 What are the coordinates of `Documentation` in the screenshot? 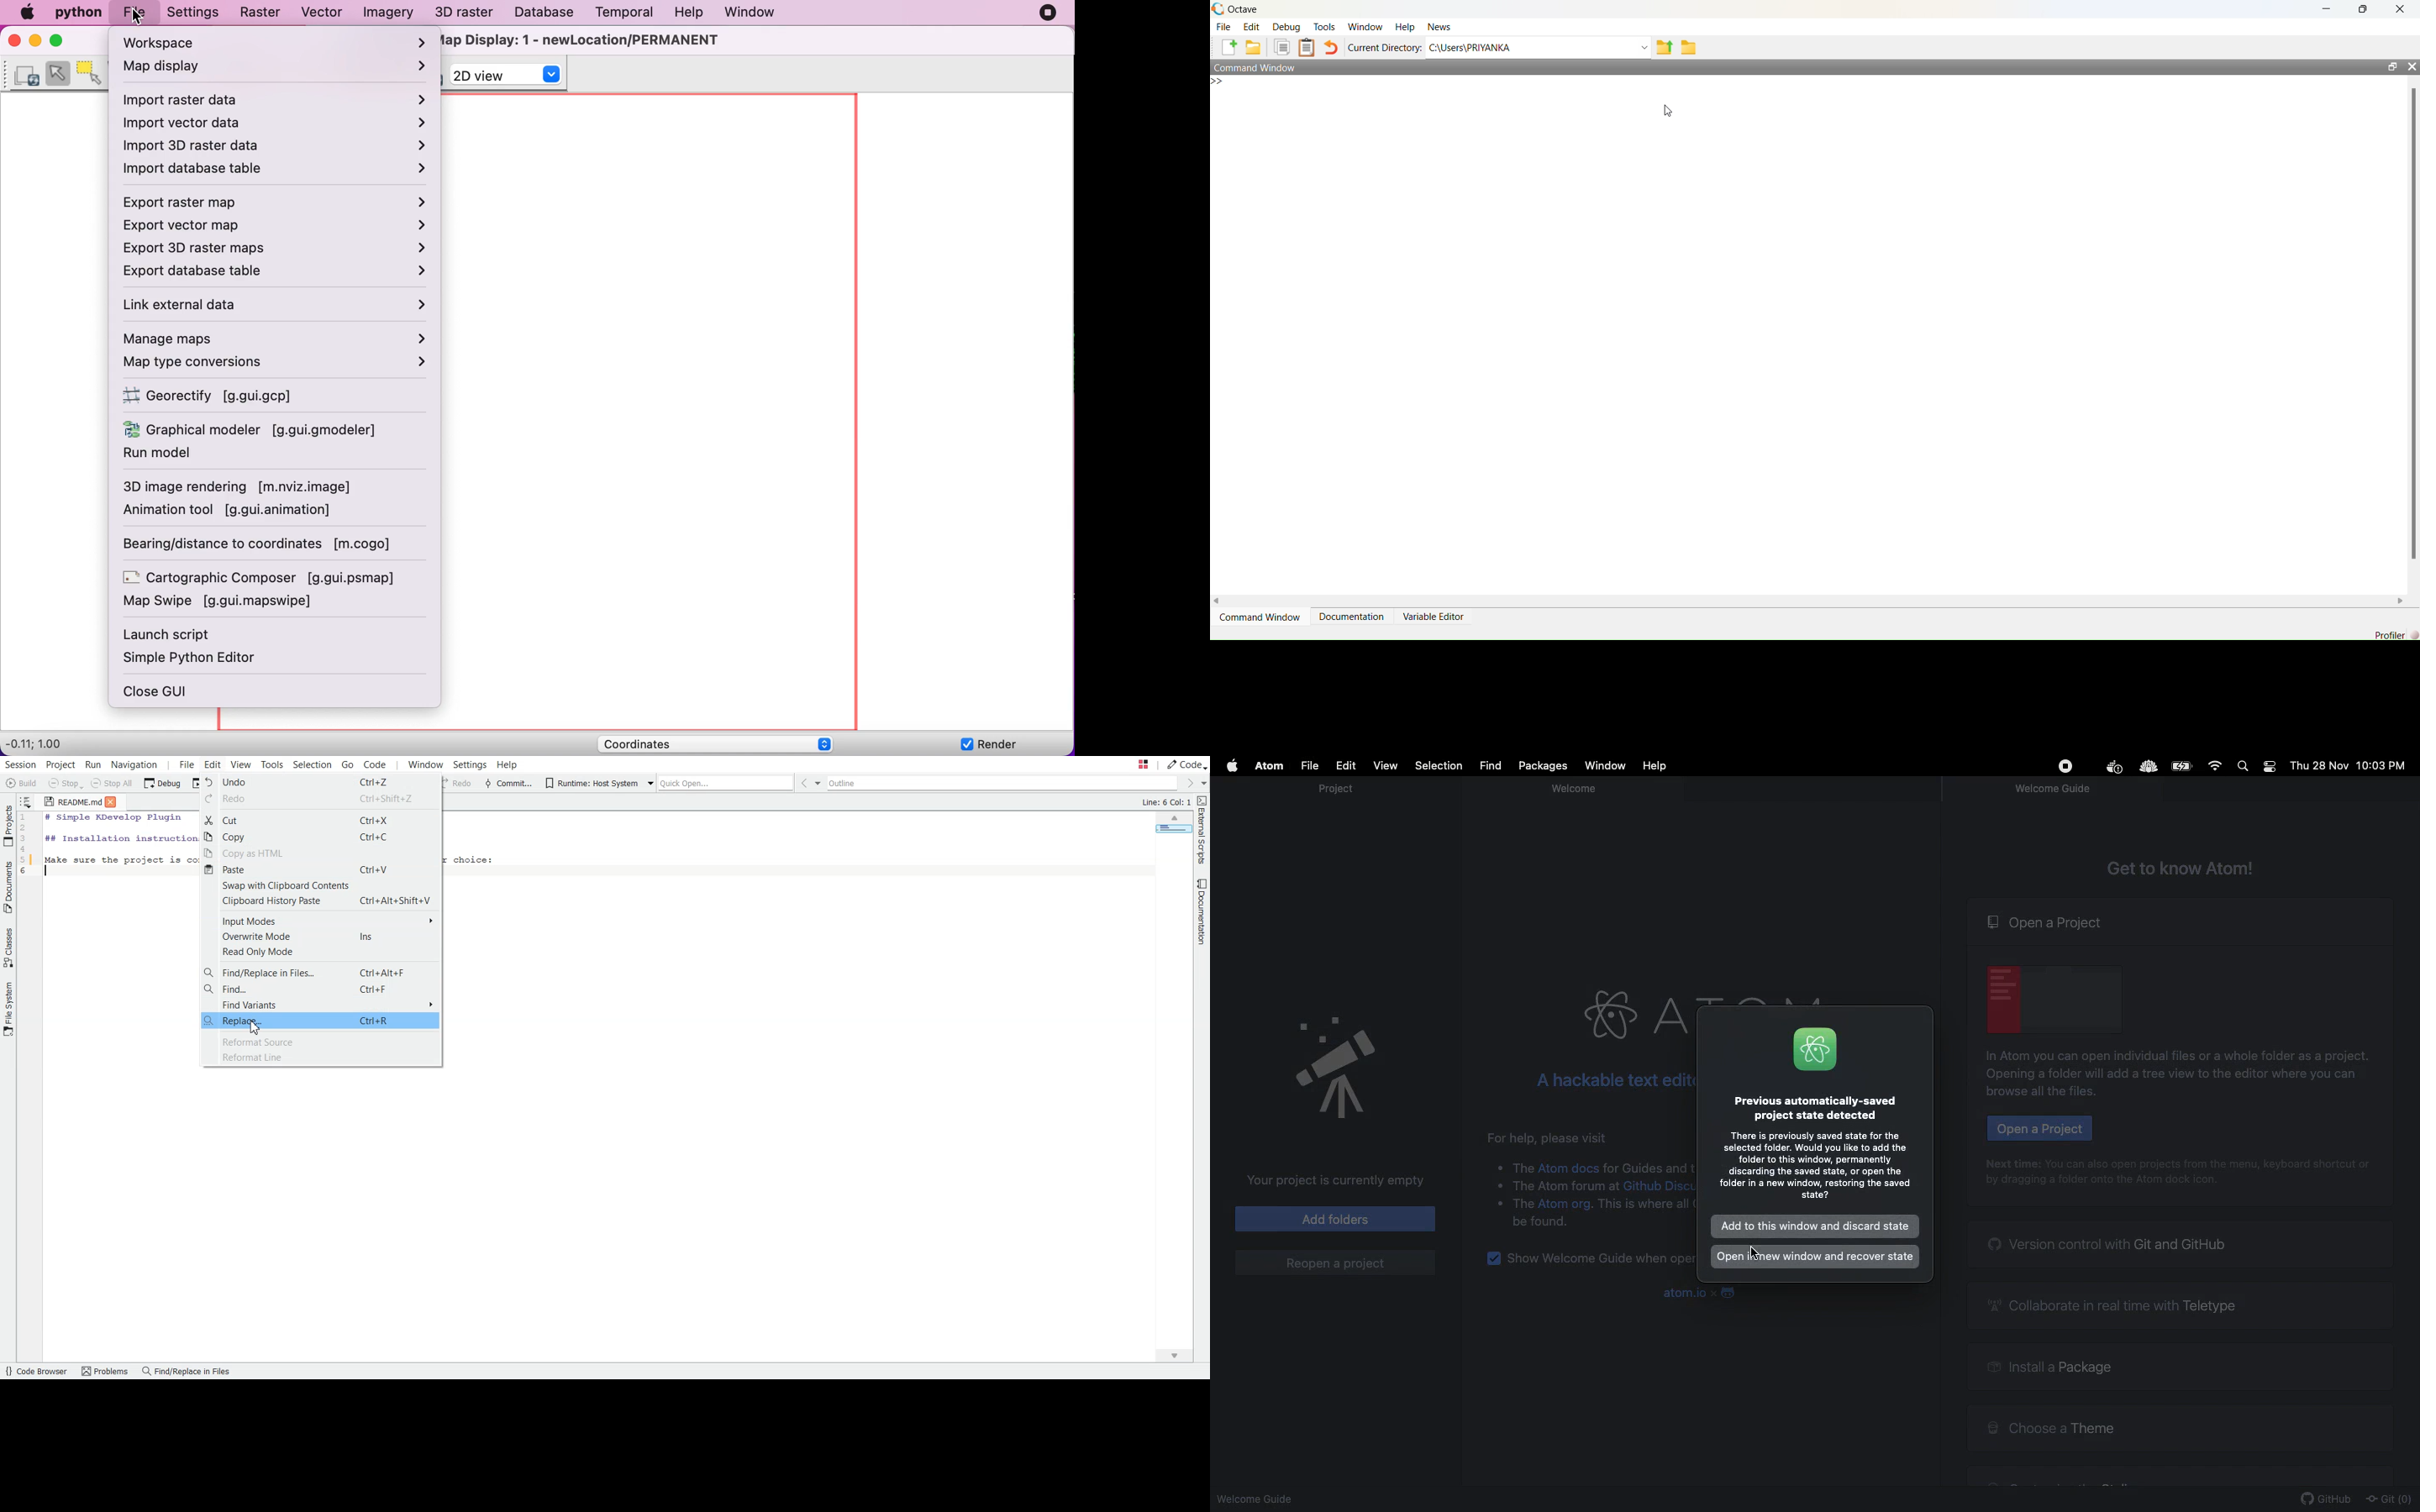 It's located at (1199, 913).